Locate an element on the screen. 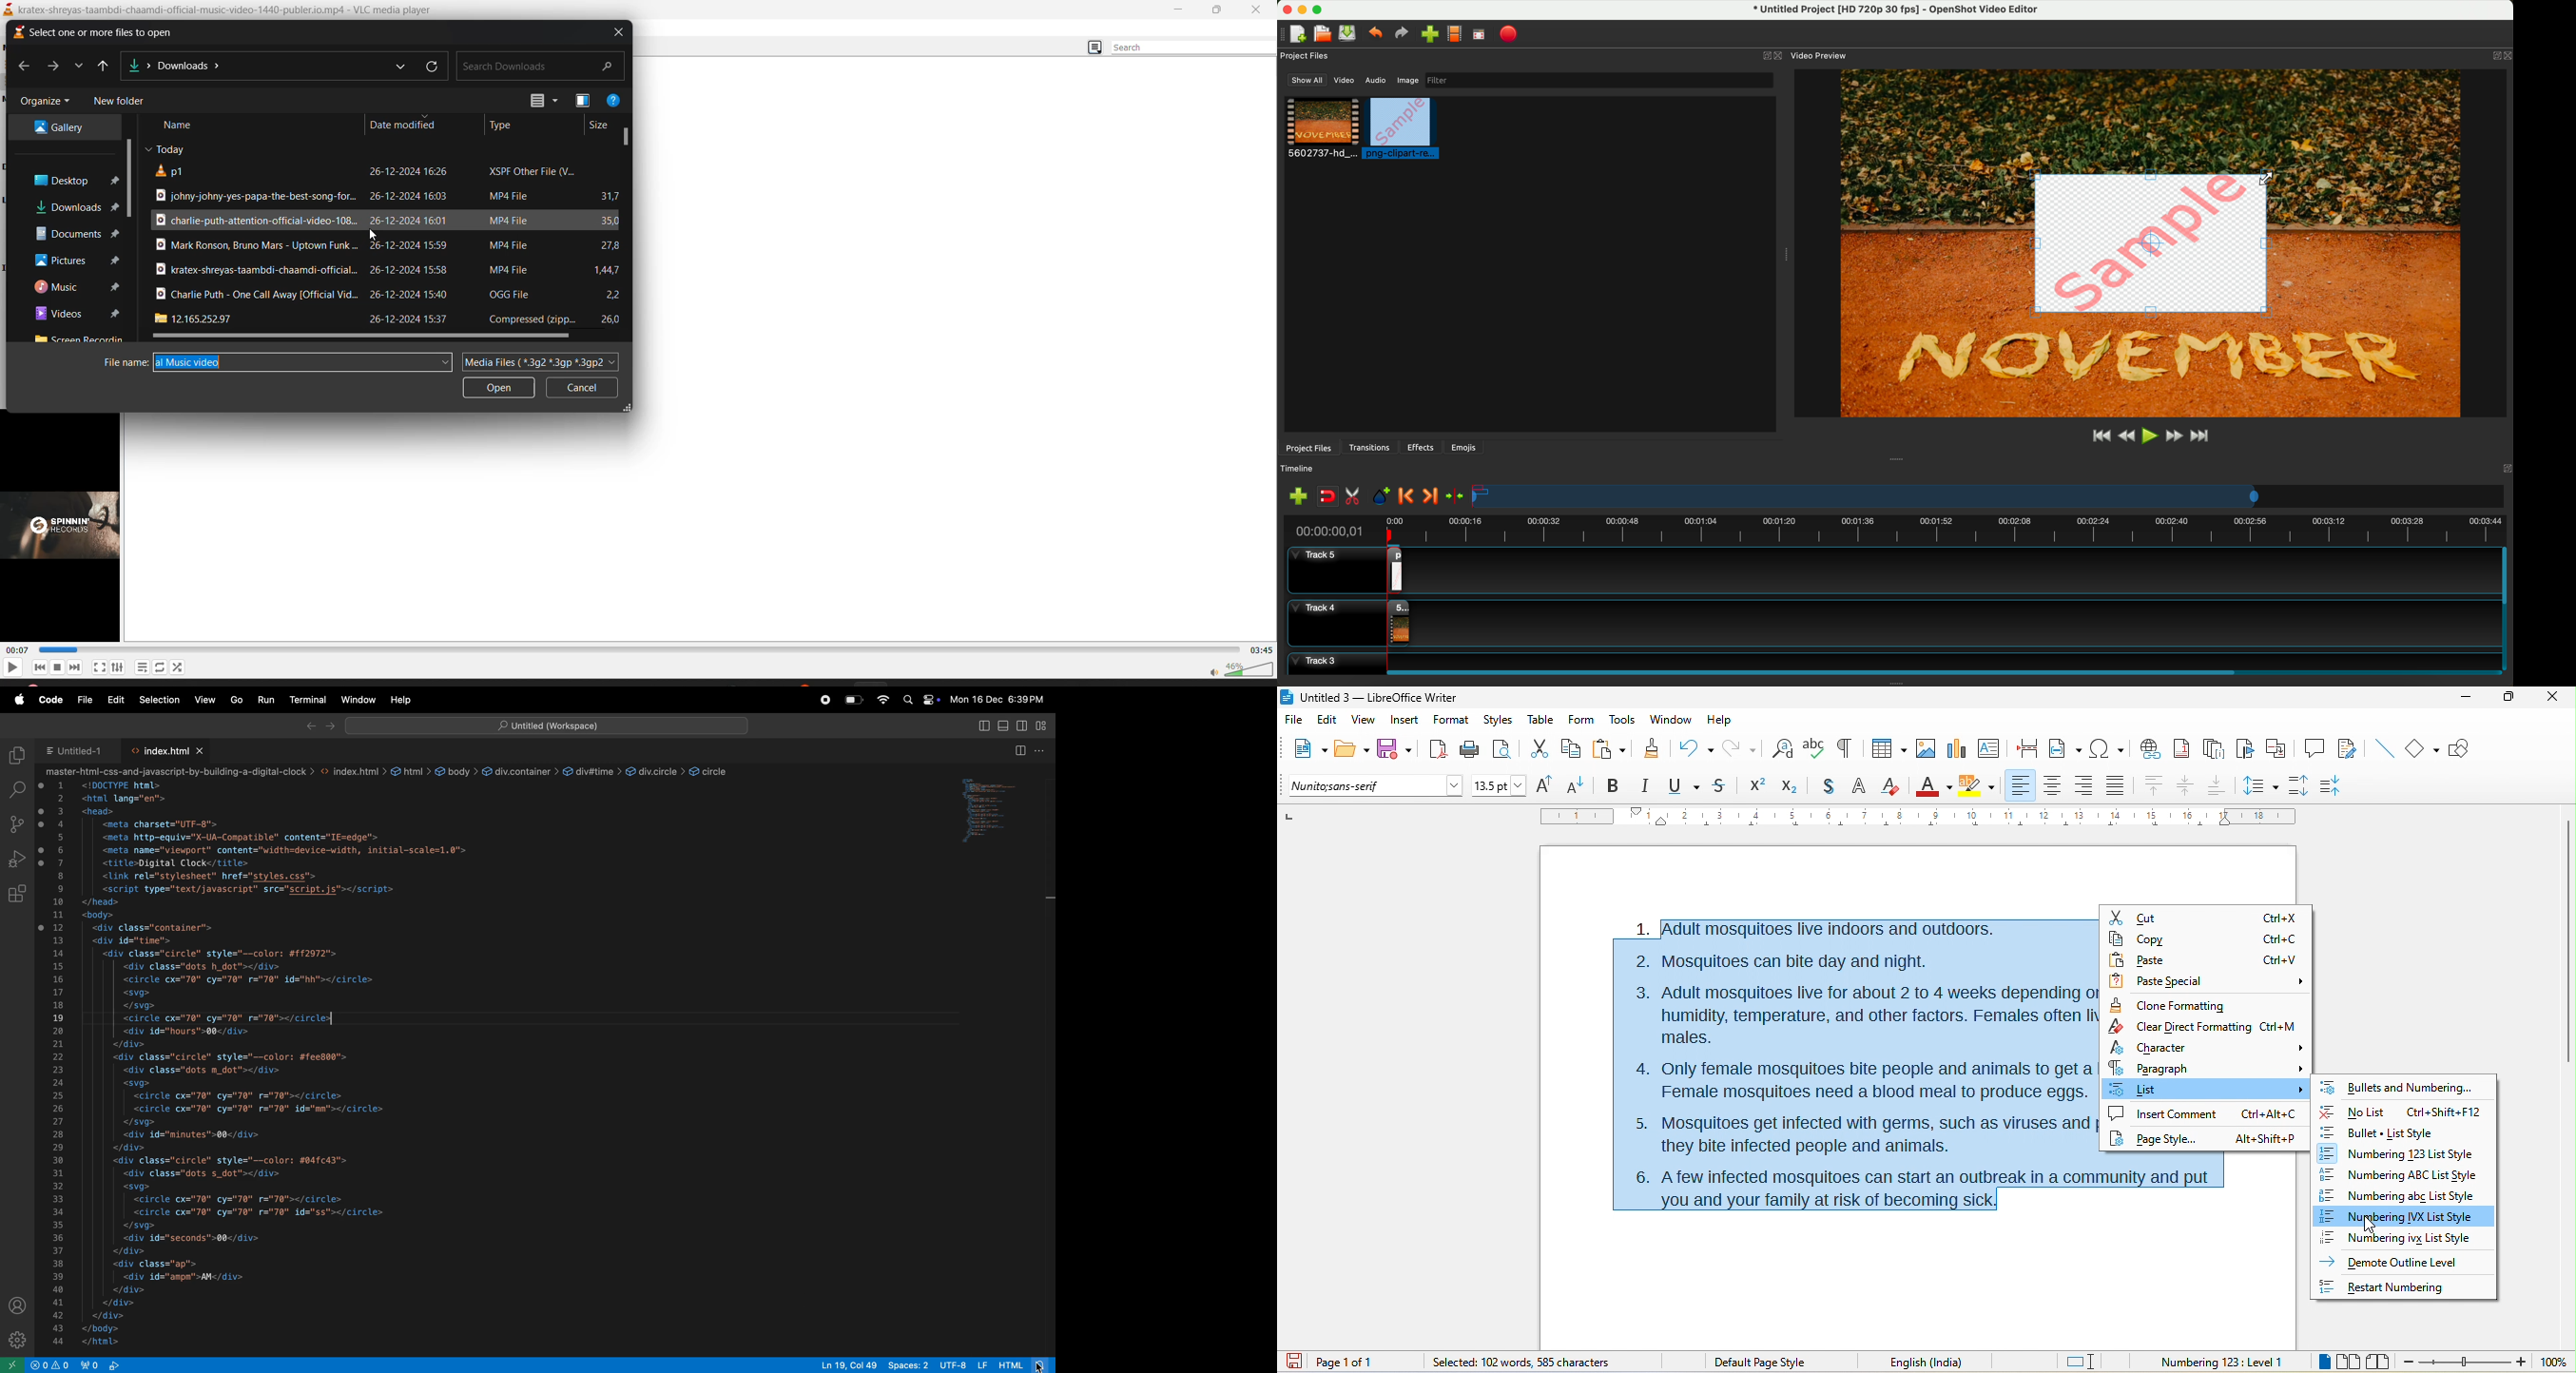 The width and height of the screenshot is (2576, 1400). numbering 123 level 1 is located at coordinates (2222, 1360).